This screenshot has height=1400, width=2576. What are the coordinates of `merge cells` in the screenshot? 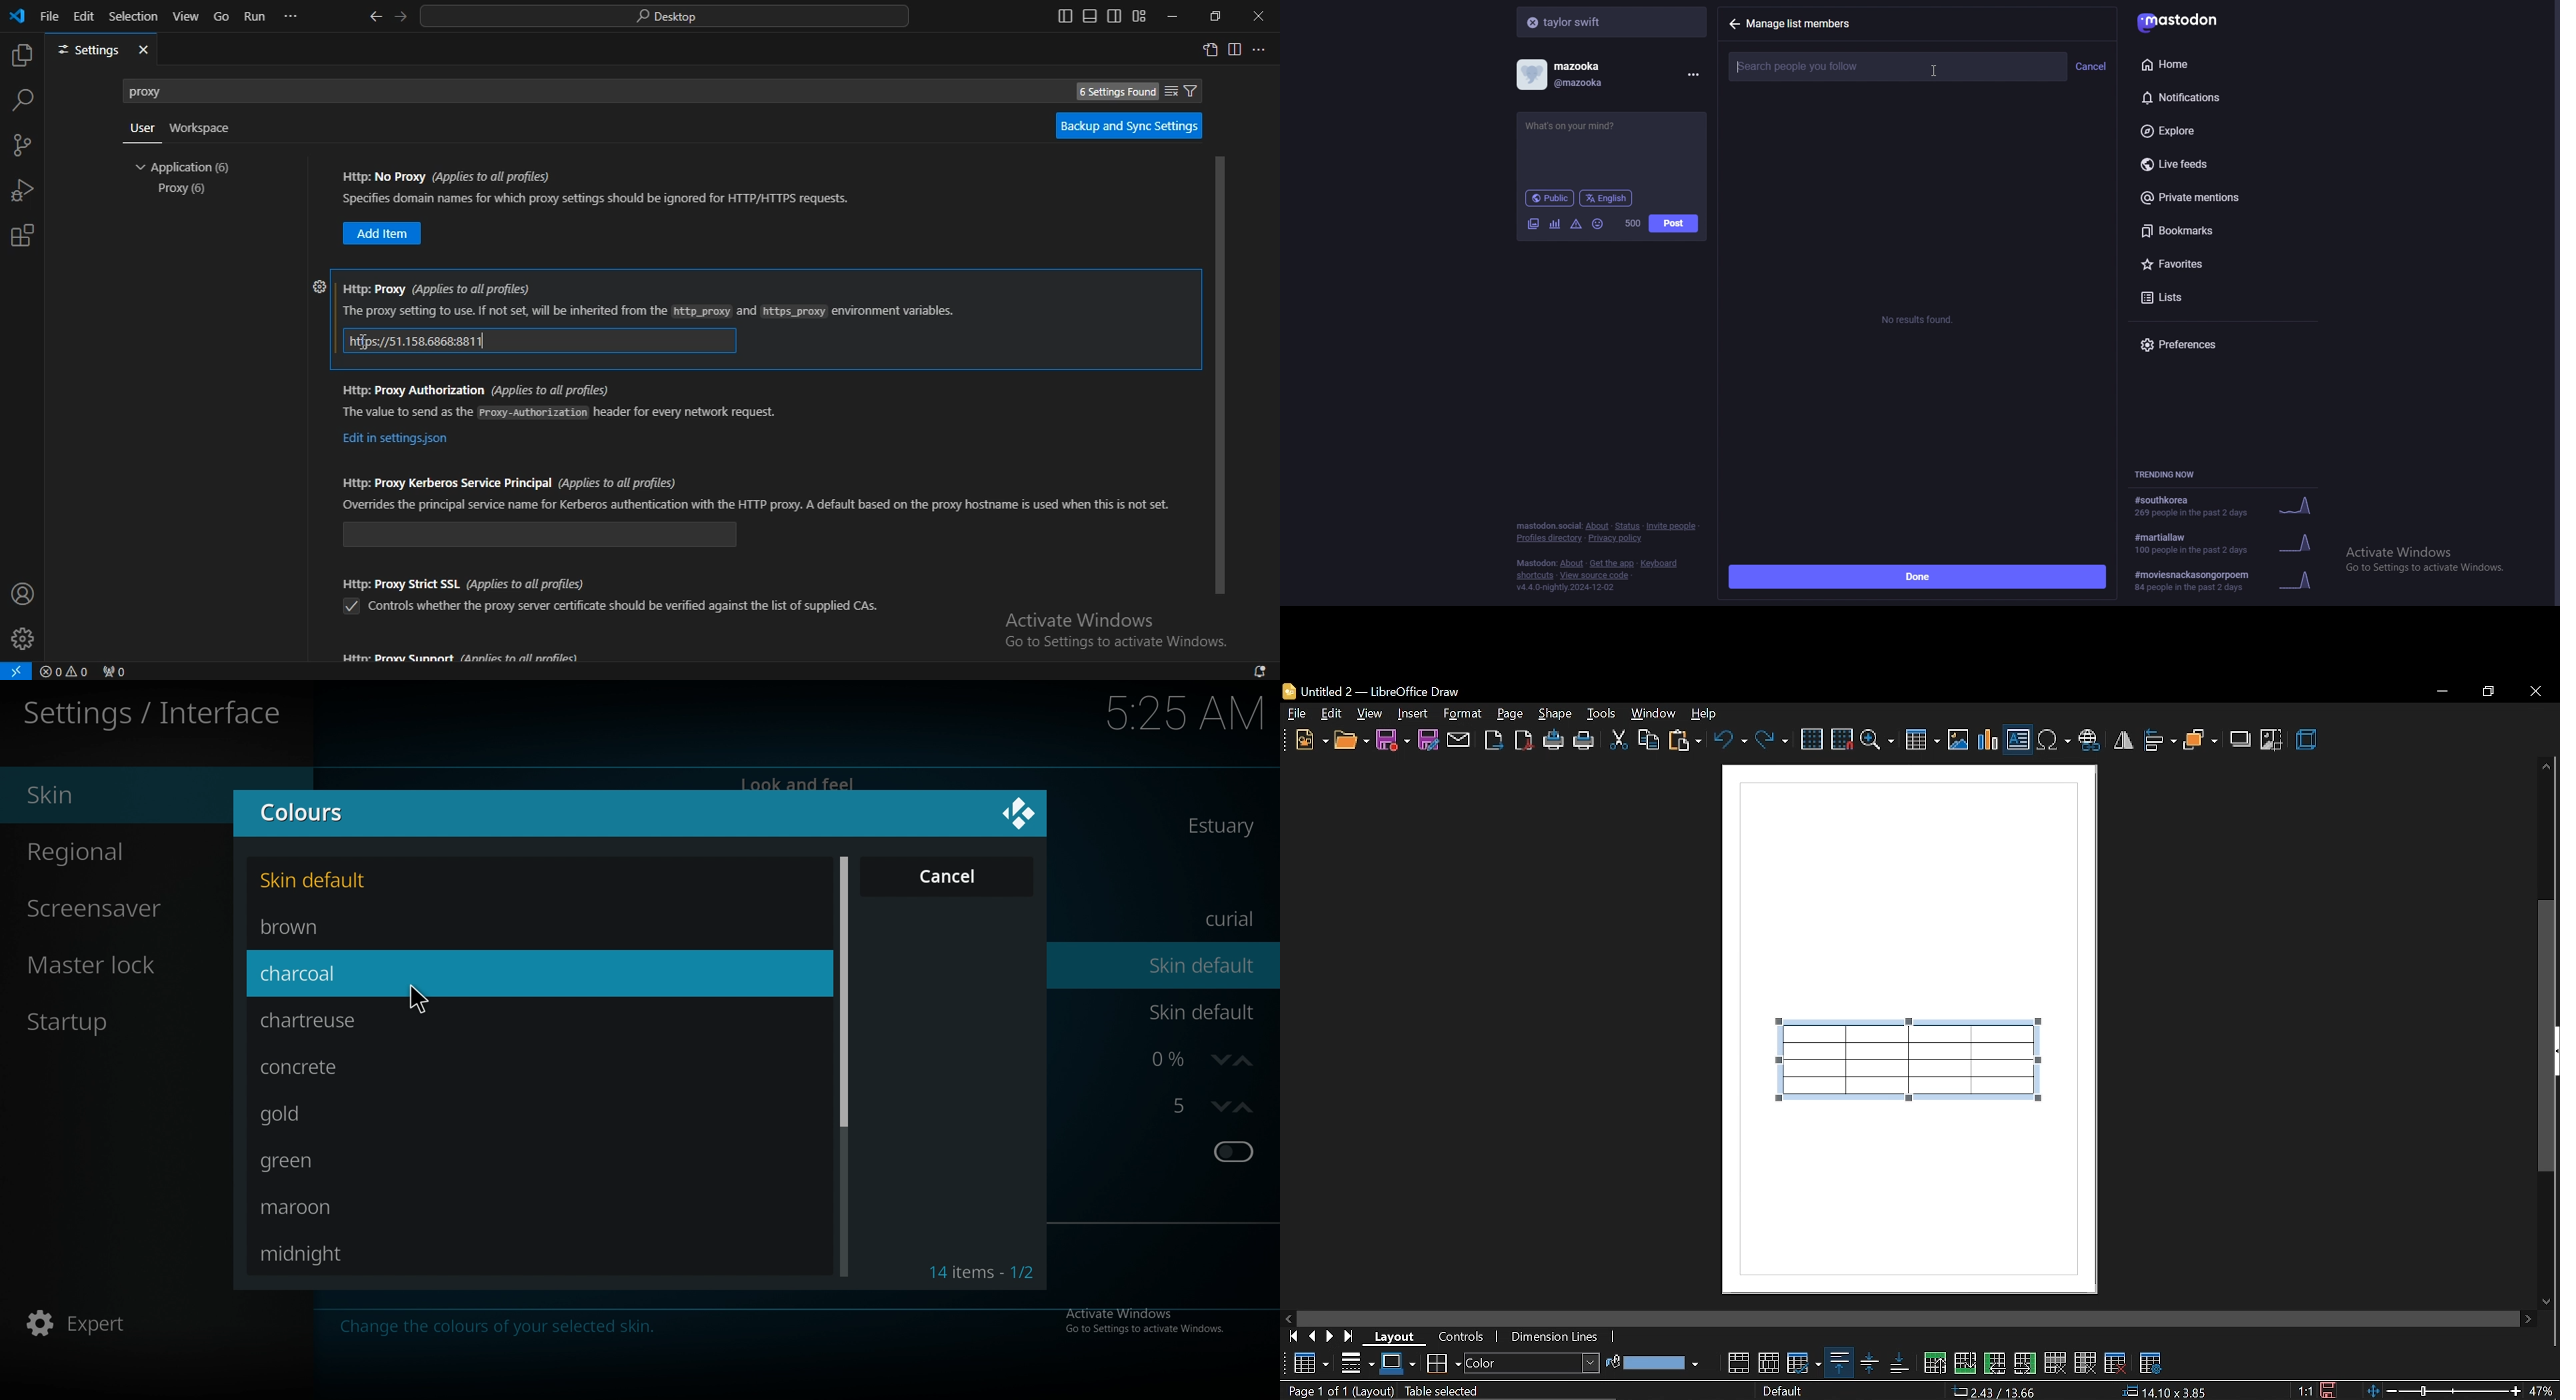 It's located at (1738, 1363).